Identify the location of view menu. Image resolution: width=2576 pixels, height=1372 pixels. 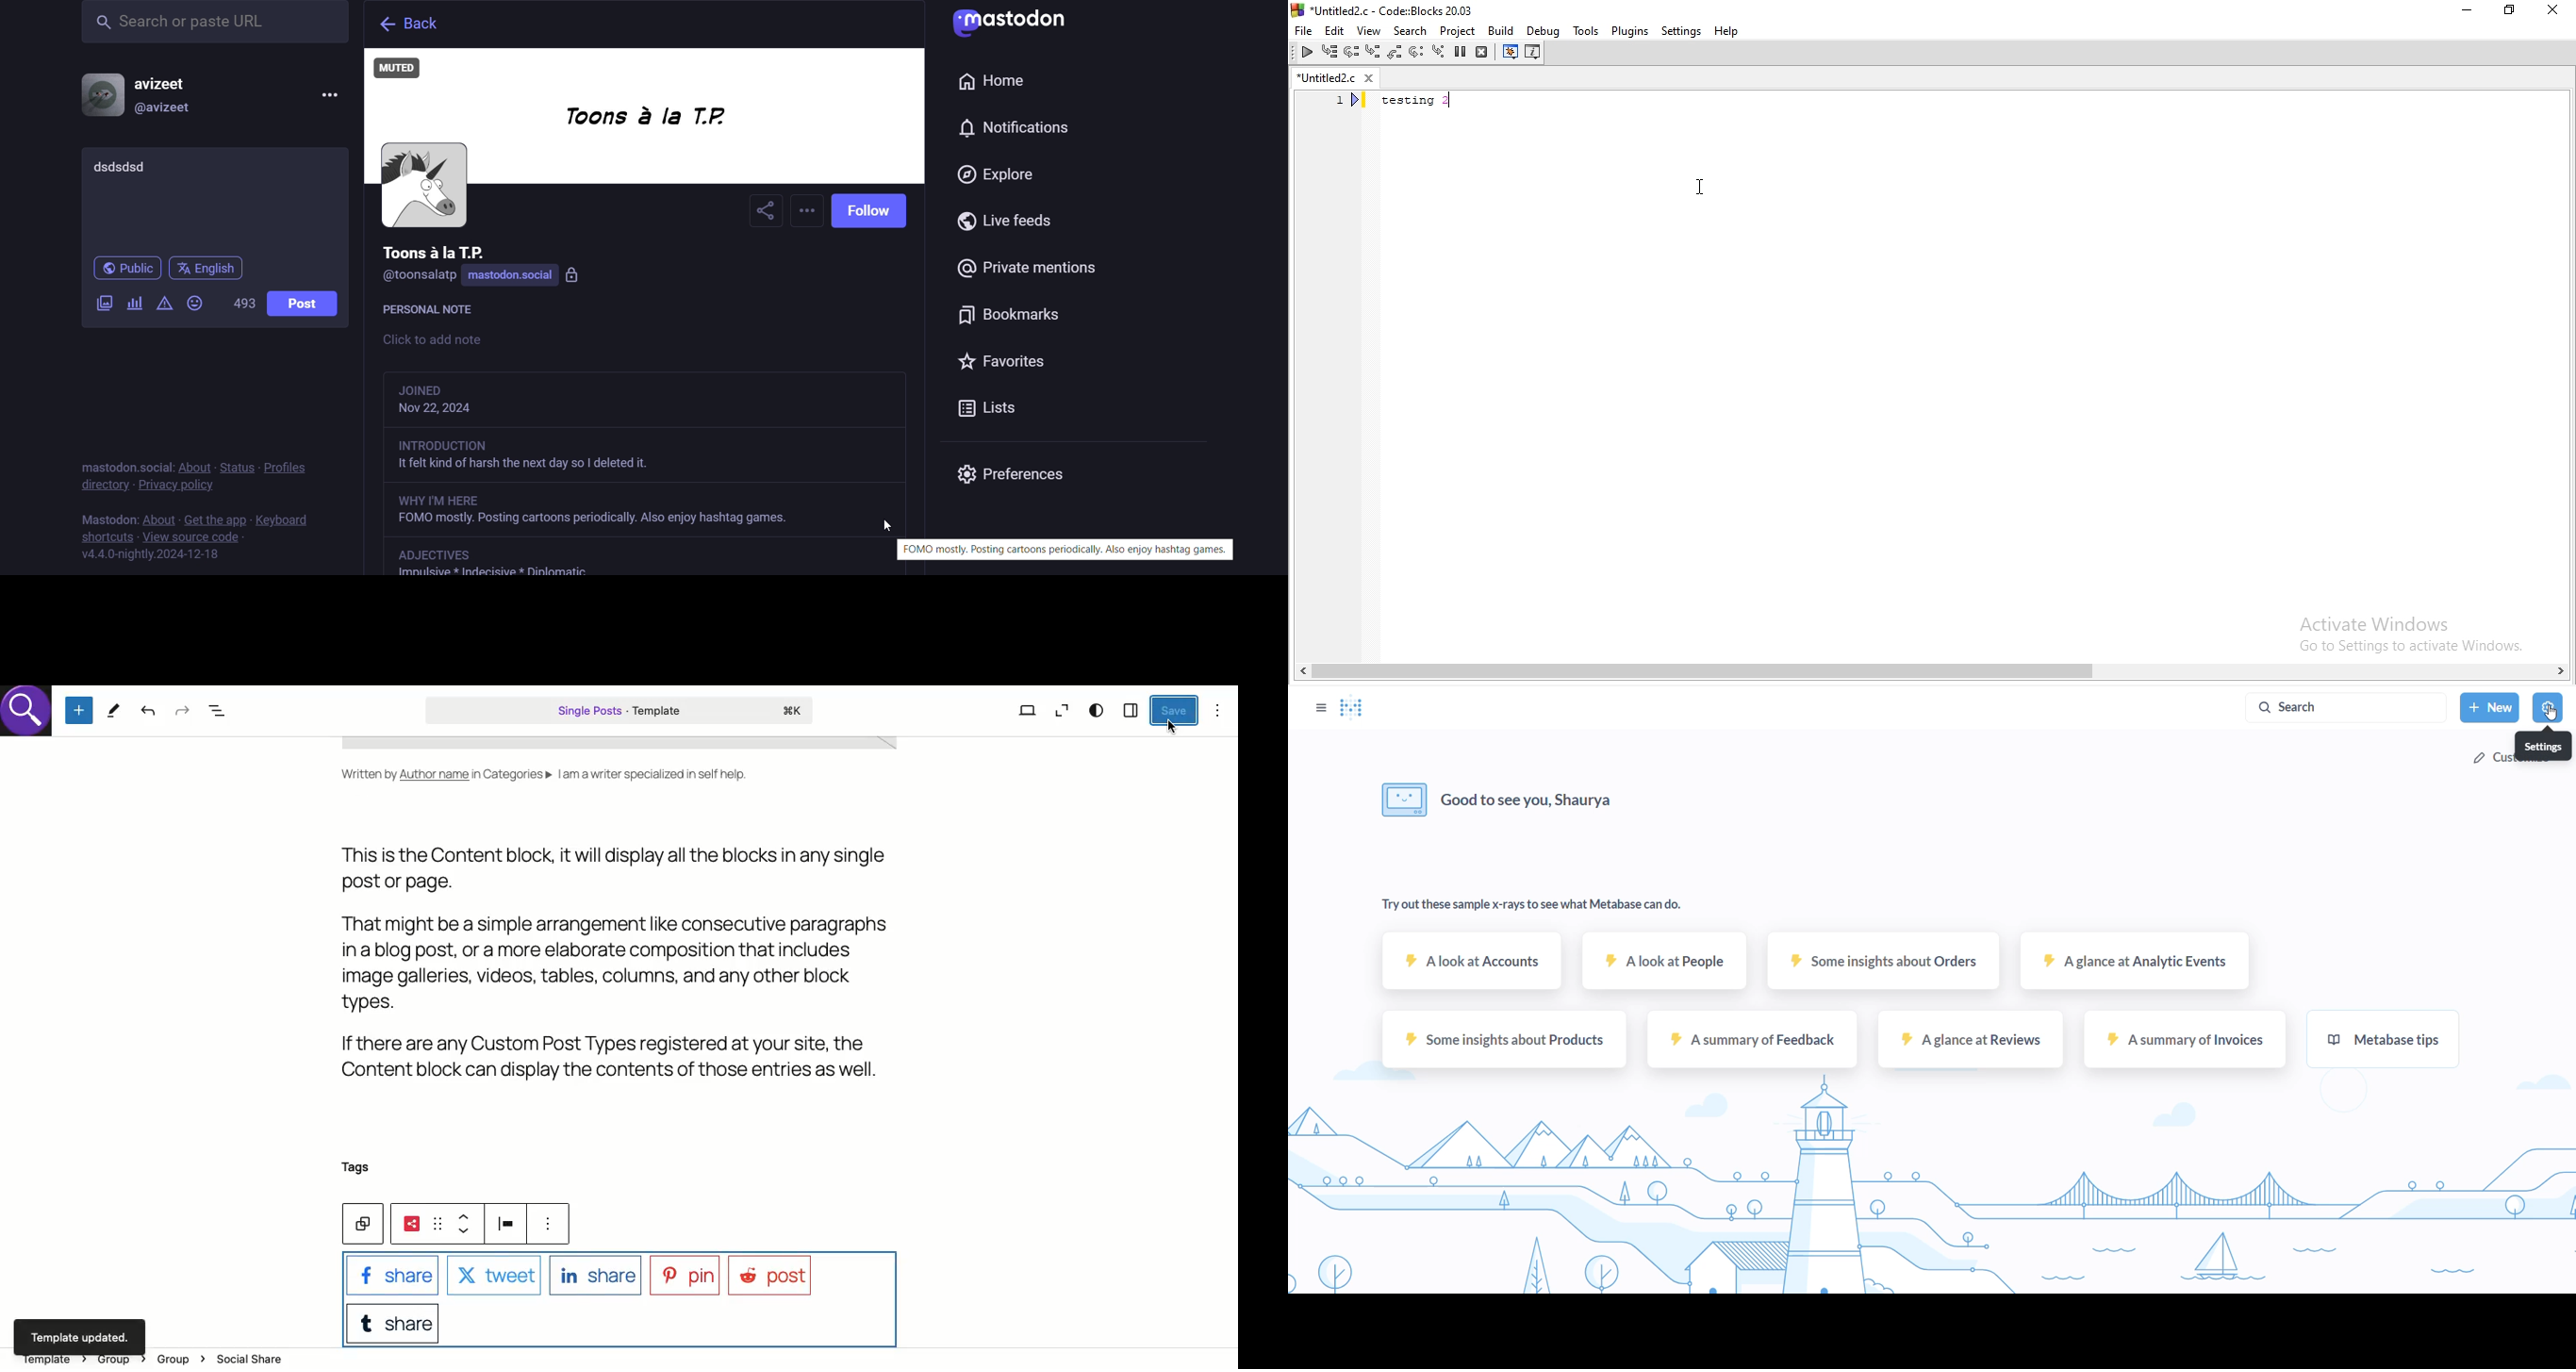
(555, 1227).